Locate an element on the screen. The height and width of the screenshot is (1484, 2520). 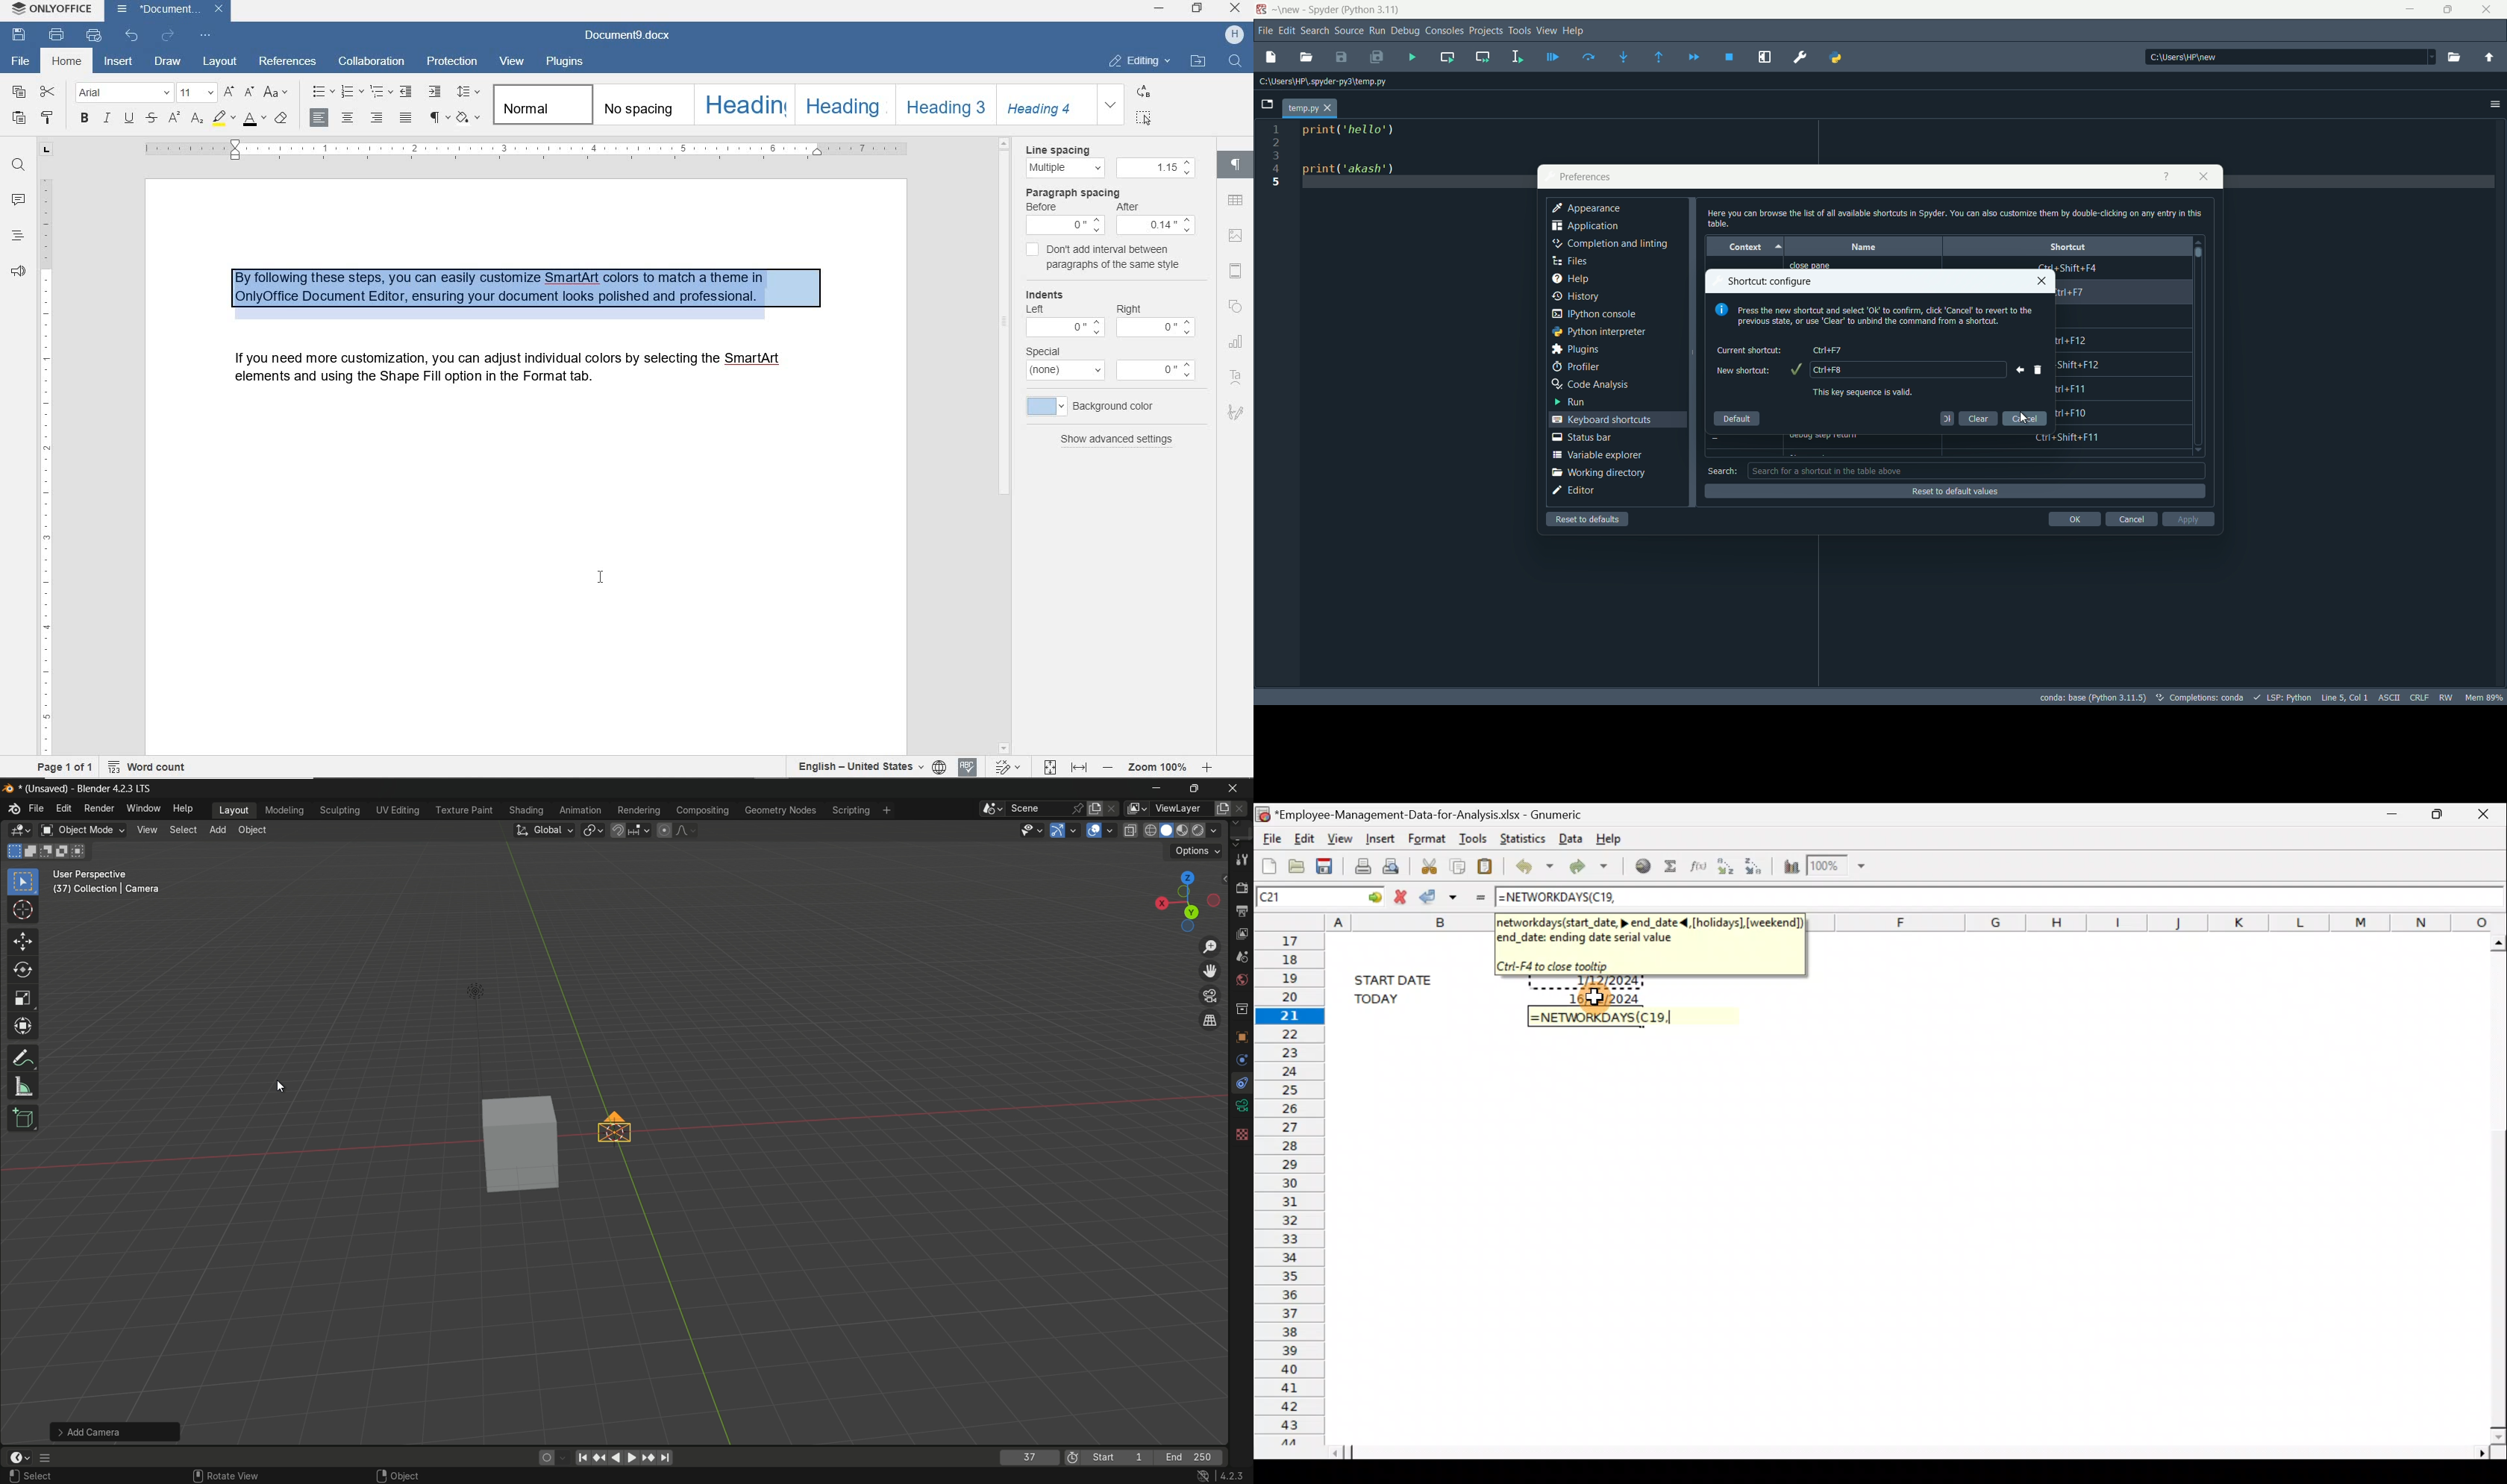
insert is located at coordinates (119, 62).